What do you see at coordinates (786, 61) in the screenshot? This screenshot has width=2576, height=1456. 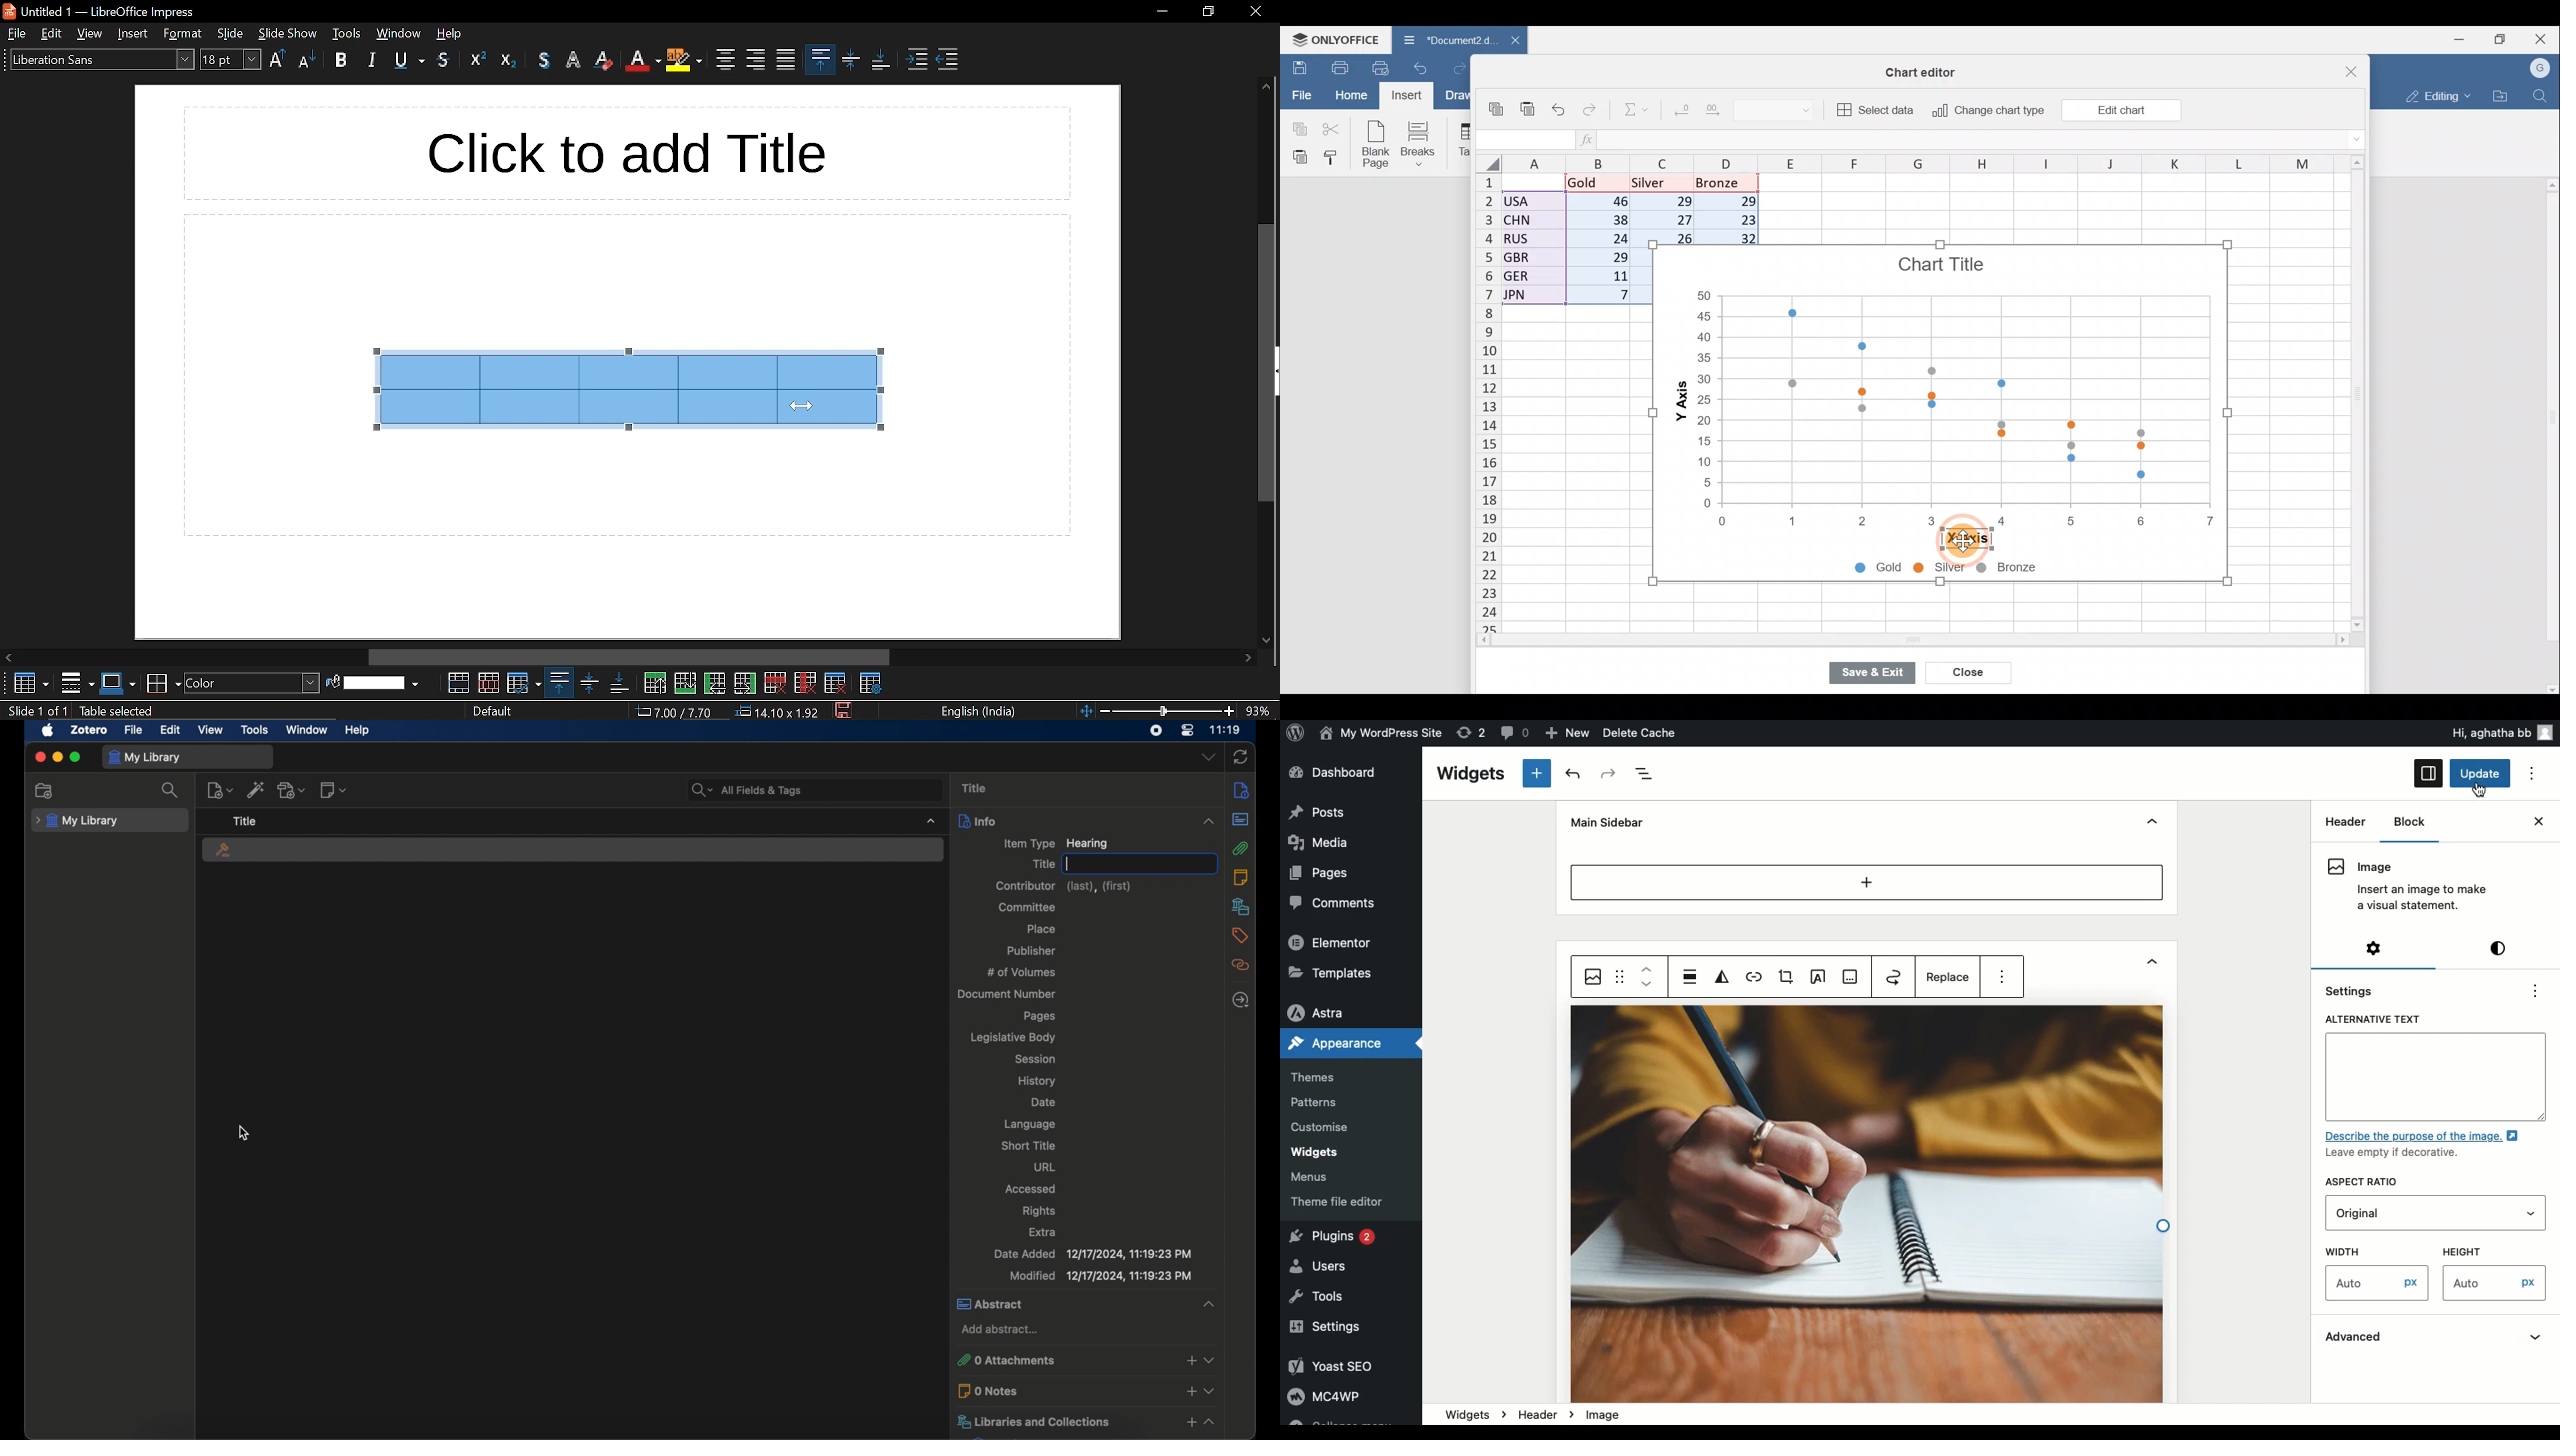 I see `justified` at bounding box center [786, 61].